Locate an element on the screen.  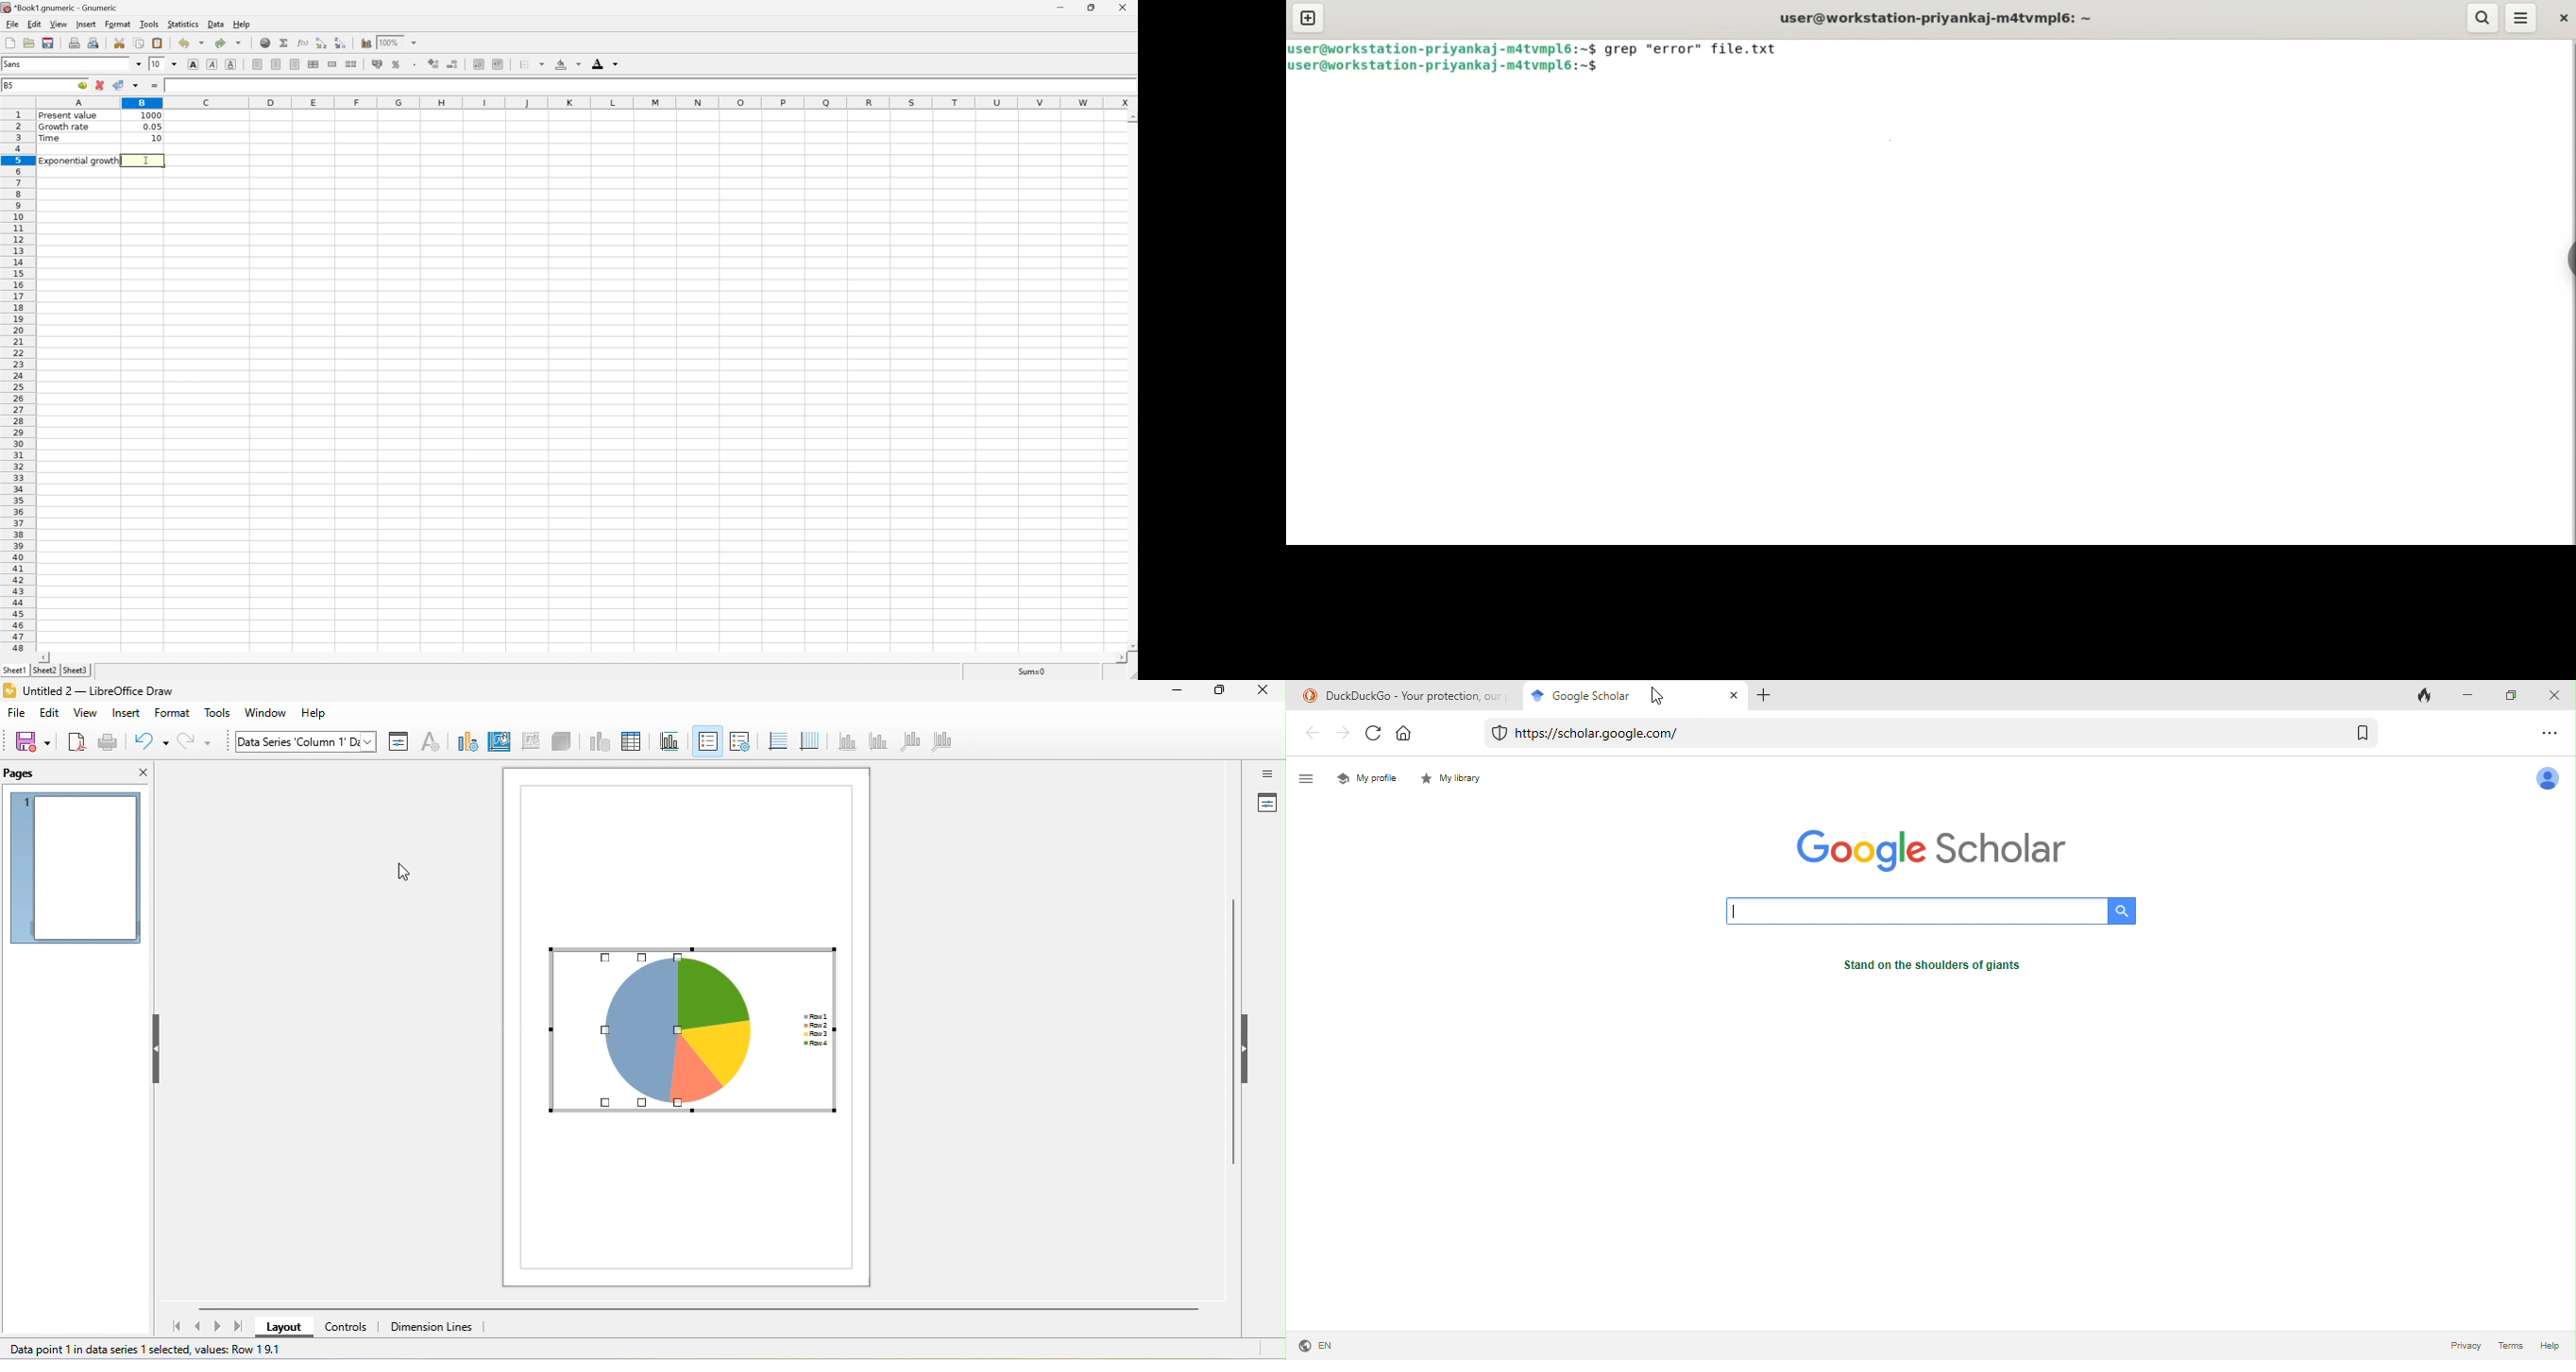
Format the selection as percentage is located at coordinates (397, 65).